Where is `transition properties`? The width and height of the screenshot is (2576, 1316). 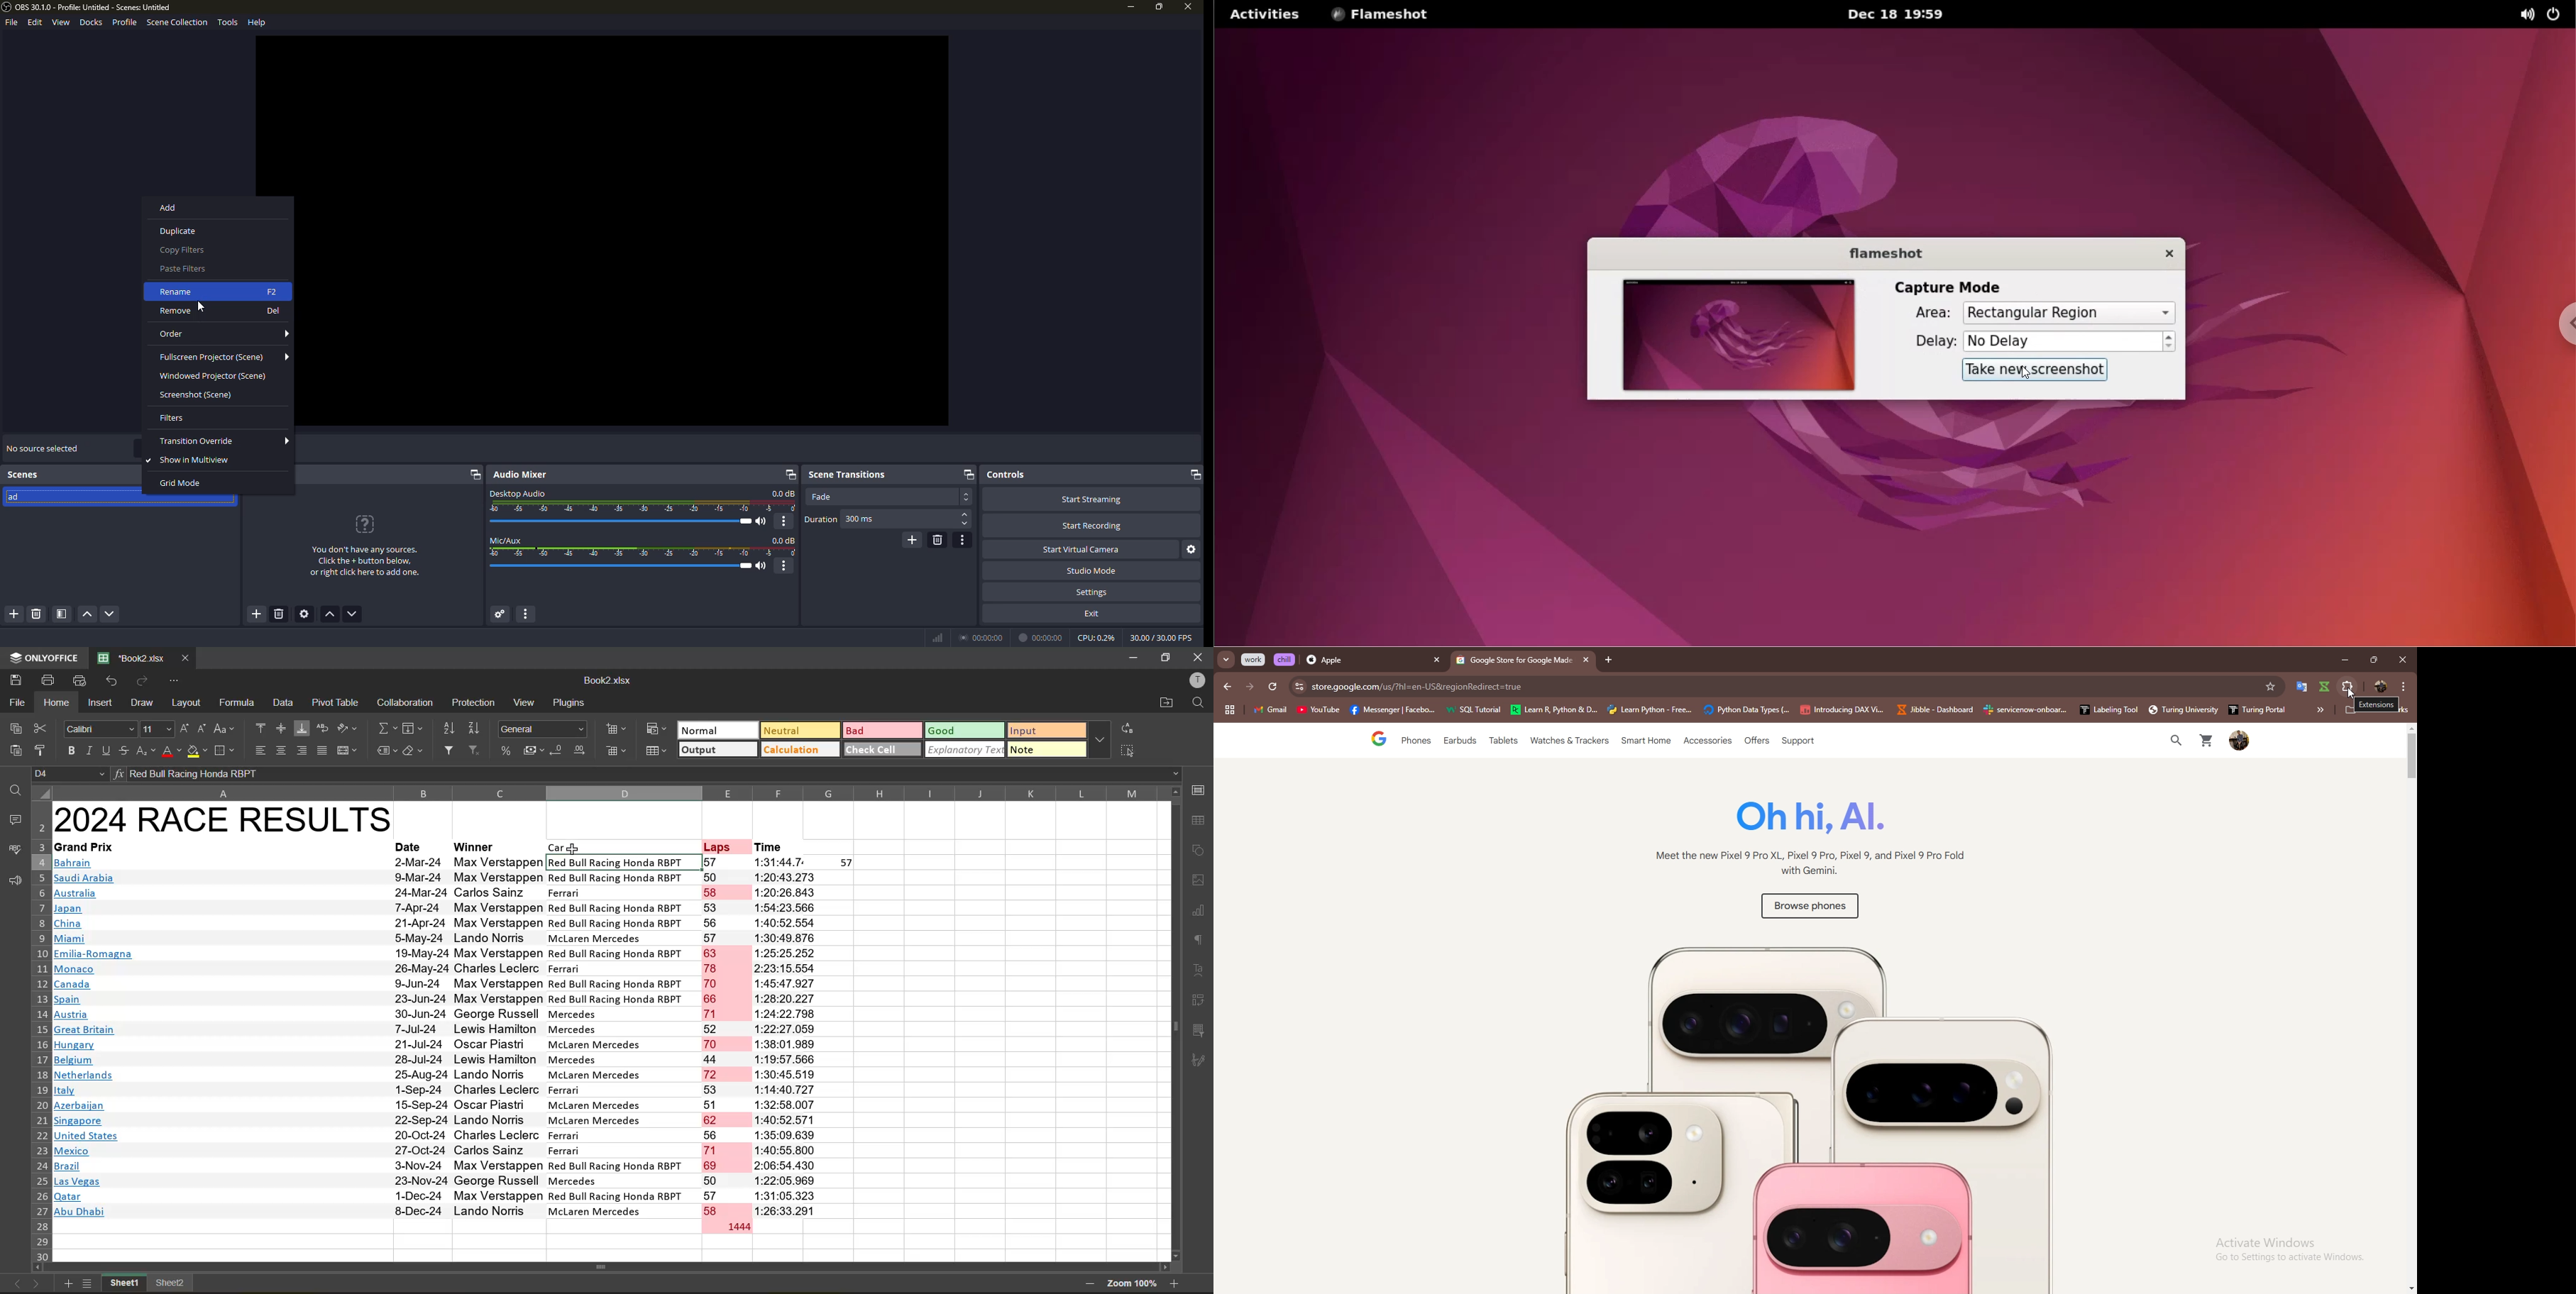 transition properties is located at coordinates (964, 540).